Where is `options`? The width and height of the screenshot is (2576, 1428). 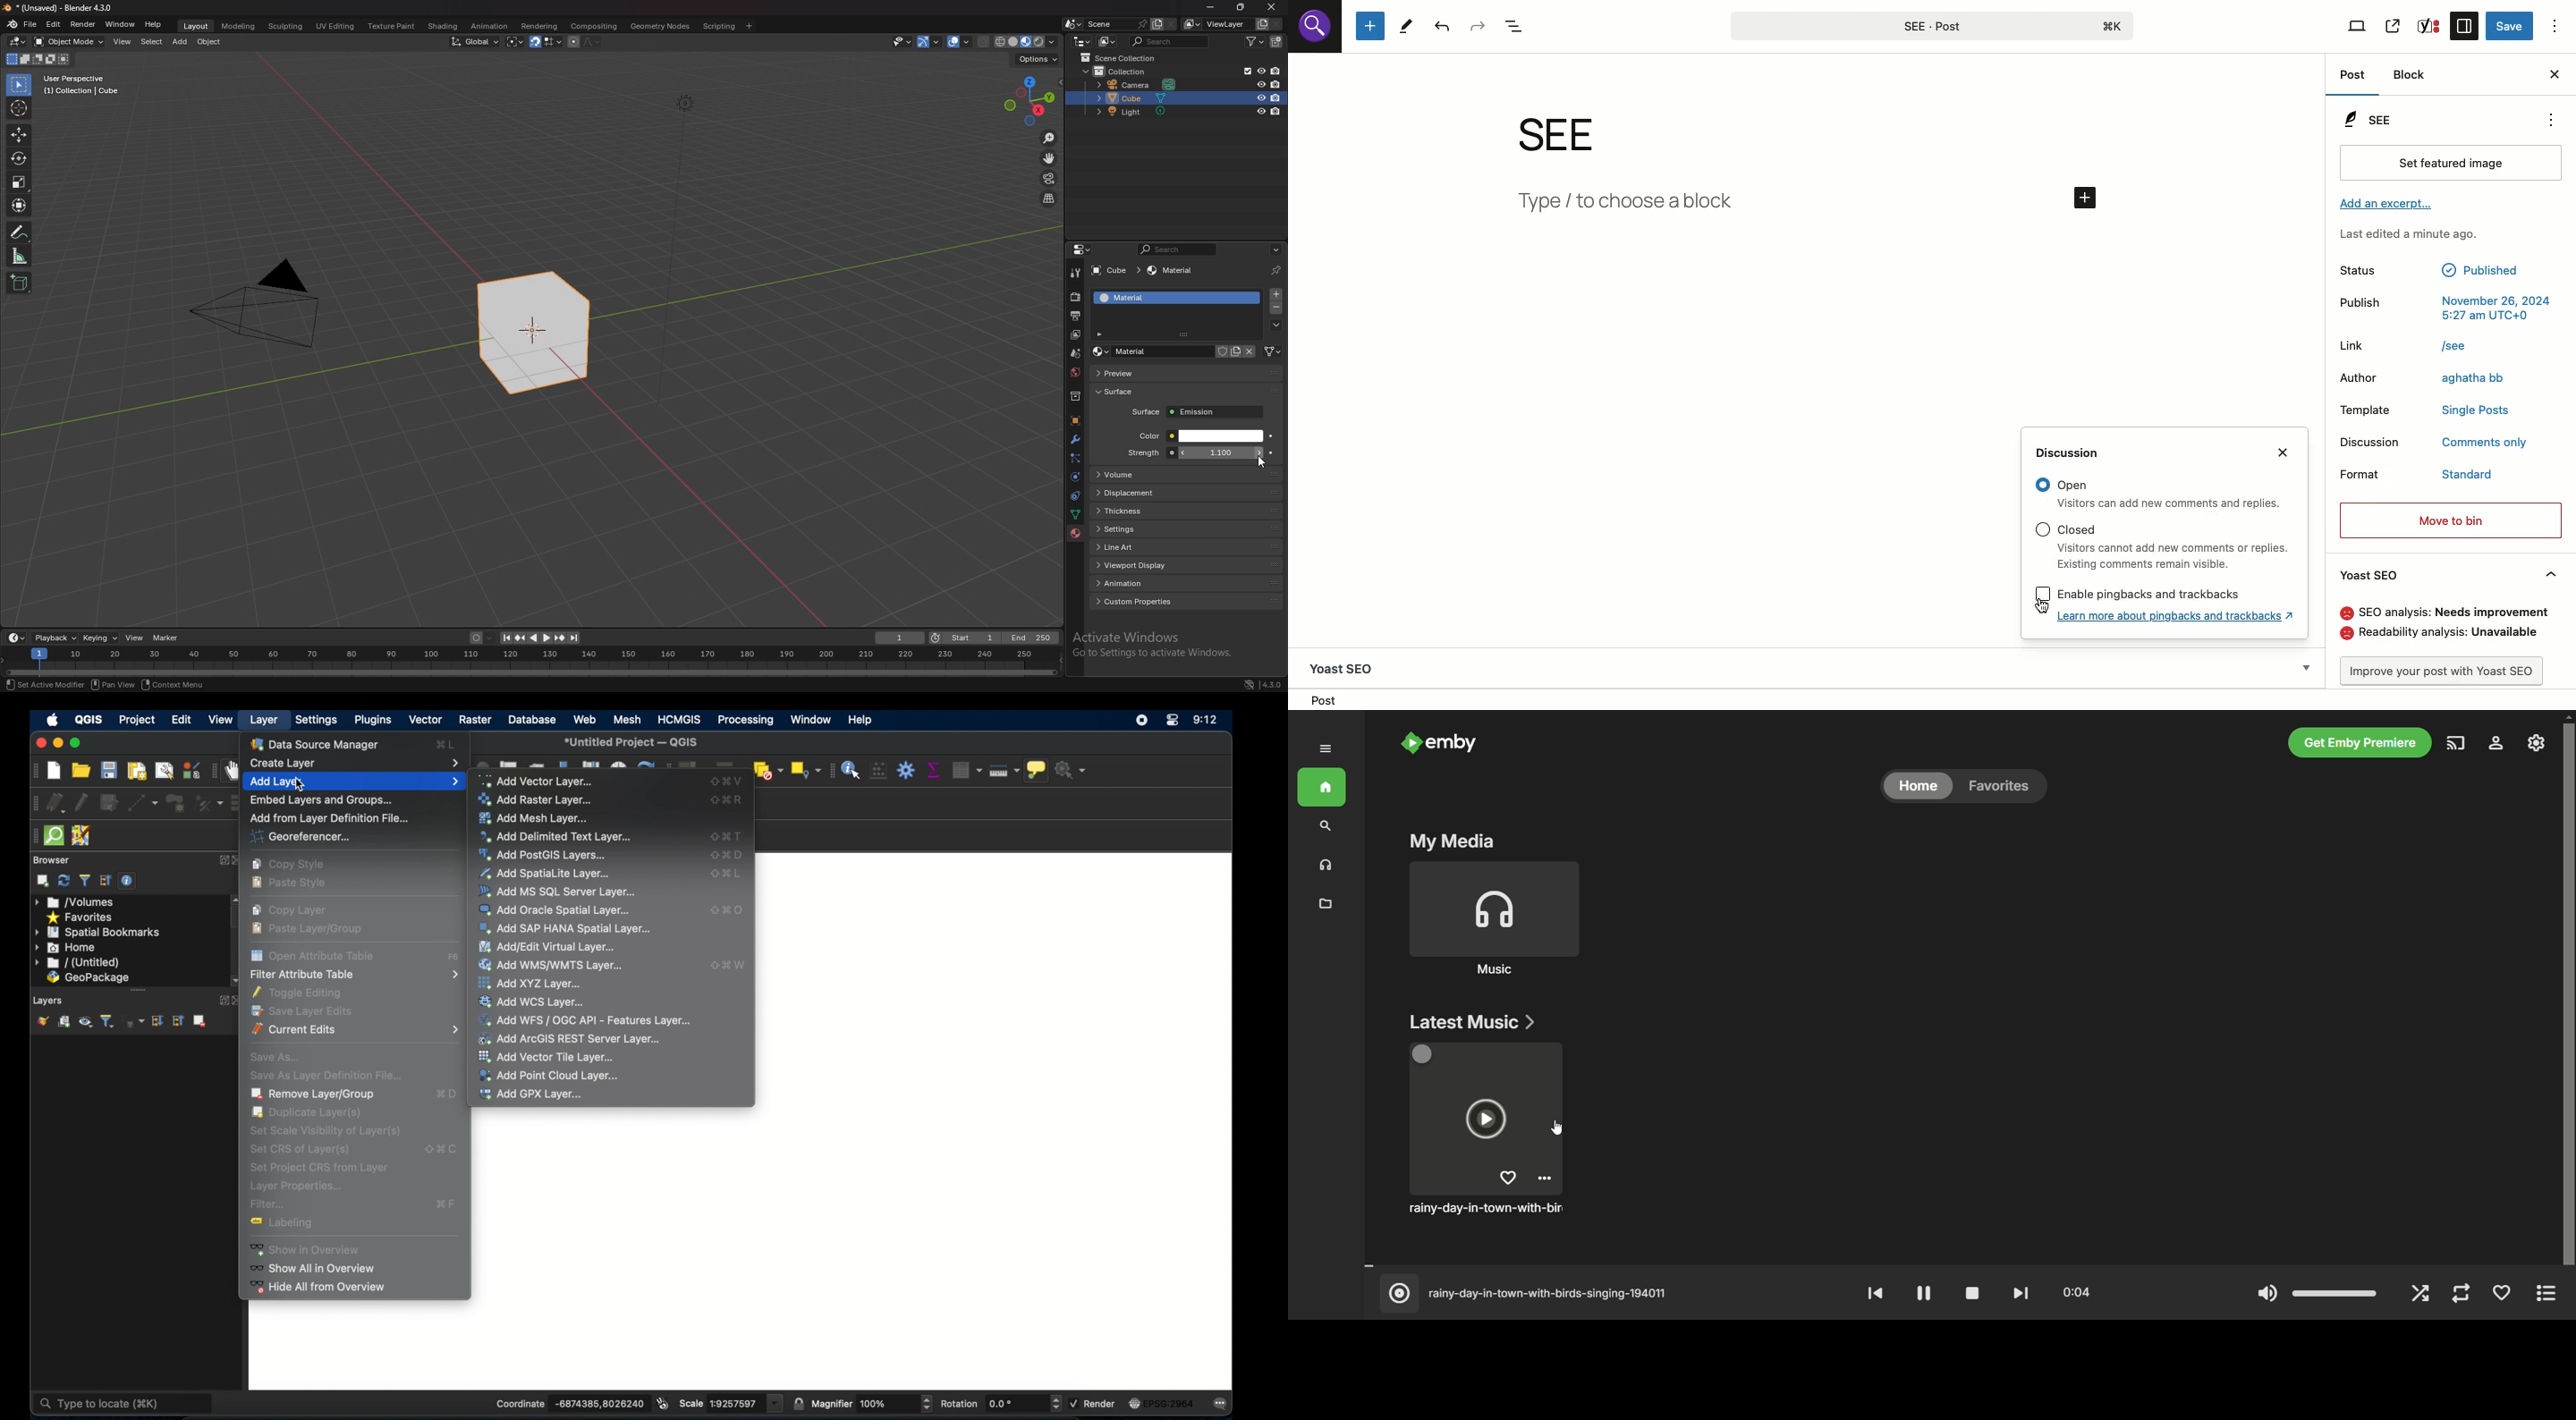 options is located at coordinates (1036, 59).